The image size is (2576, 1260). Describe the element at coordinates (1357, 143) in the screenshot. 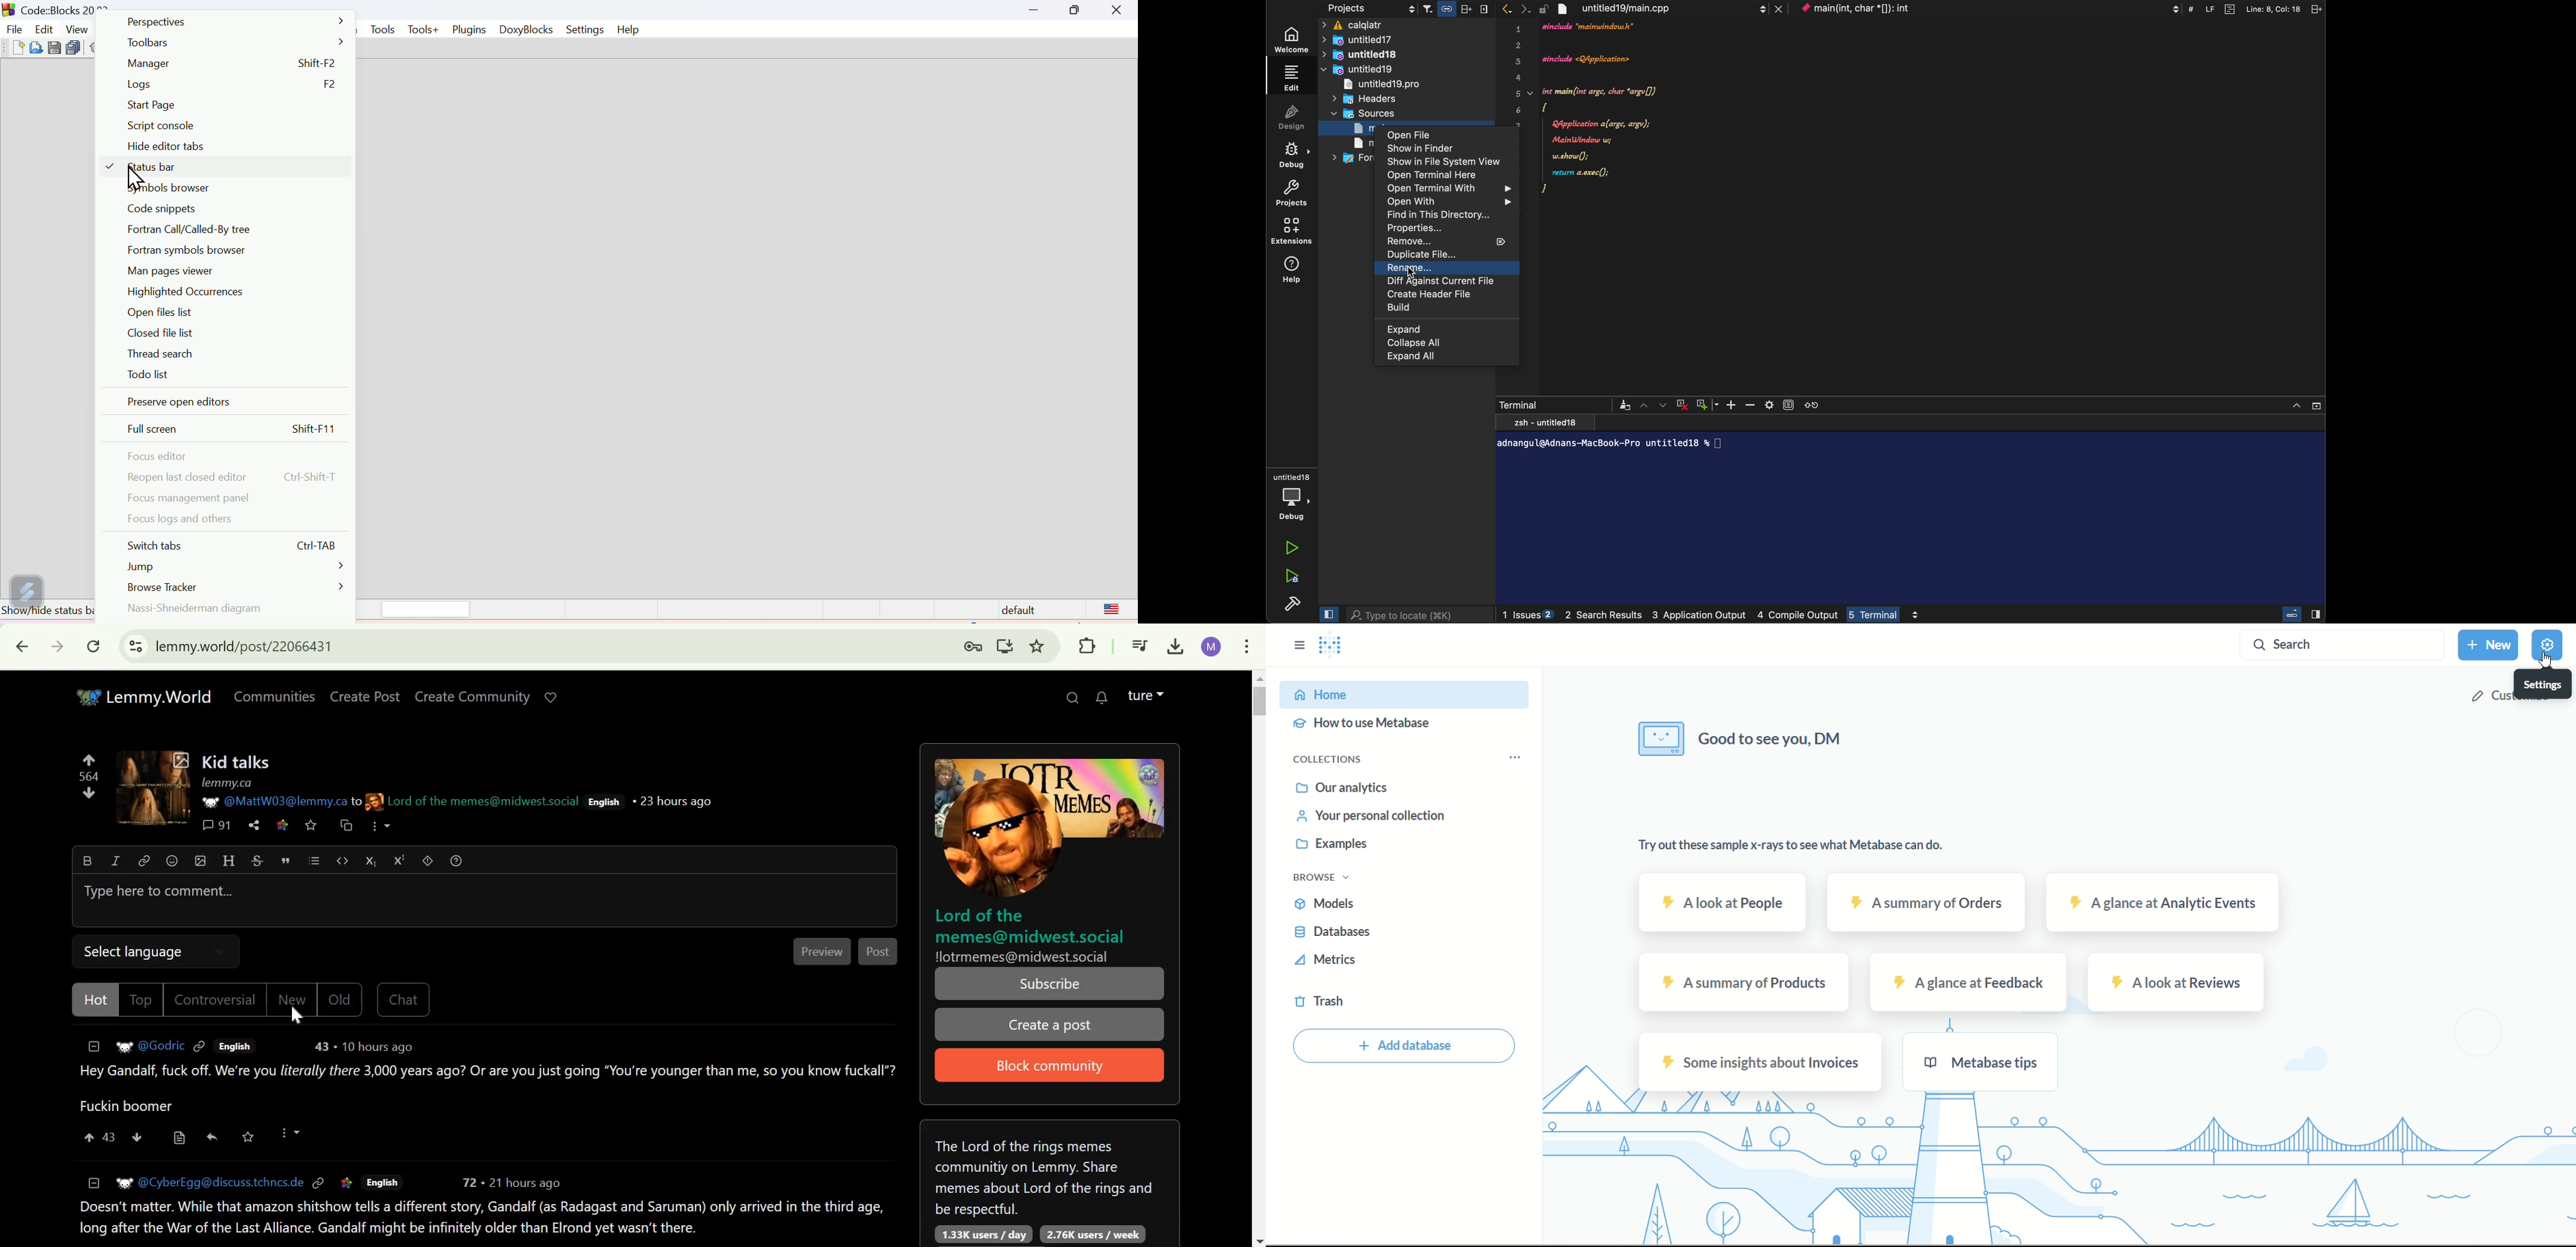

I see `main window` at that location.